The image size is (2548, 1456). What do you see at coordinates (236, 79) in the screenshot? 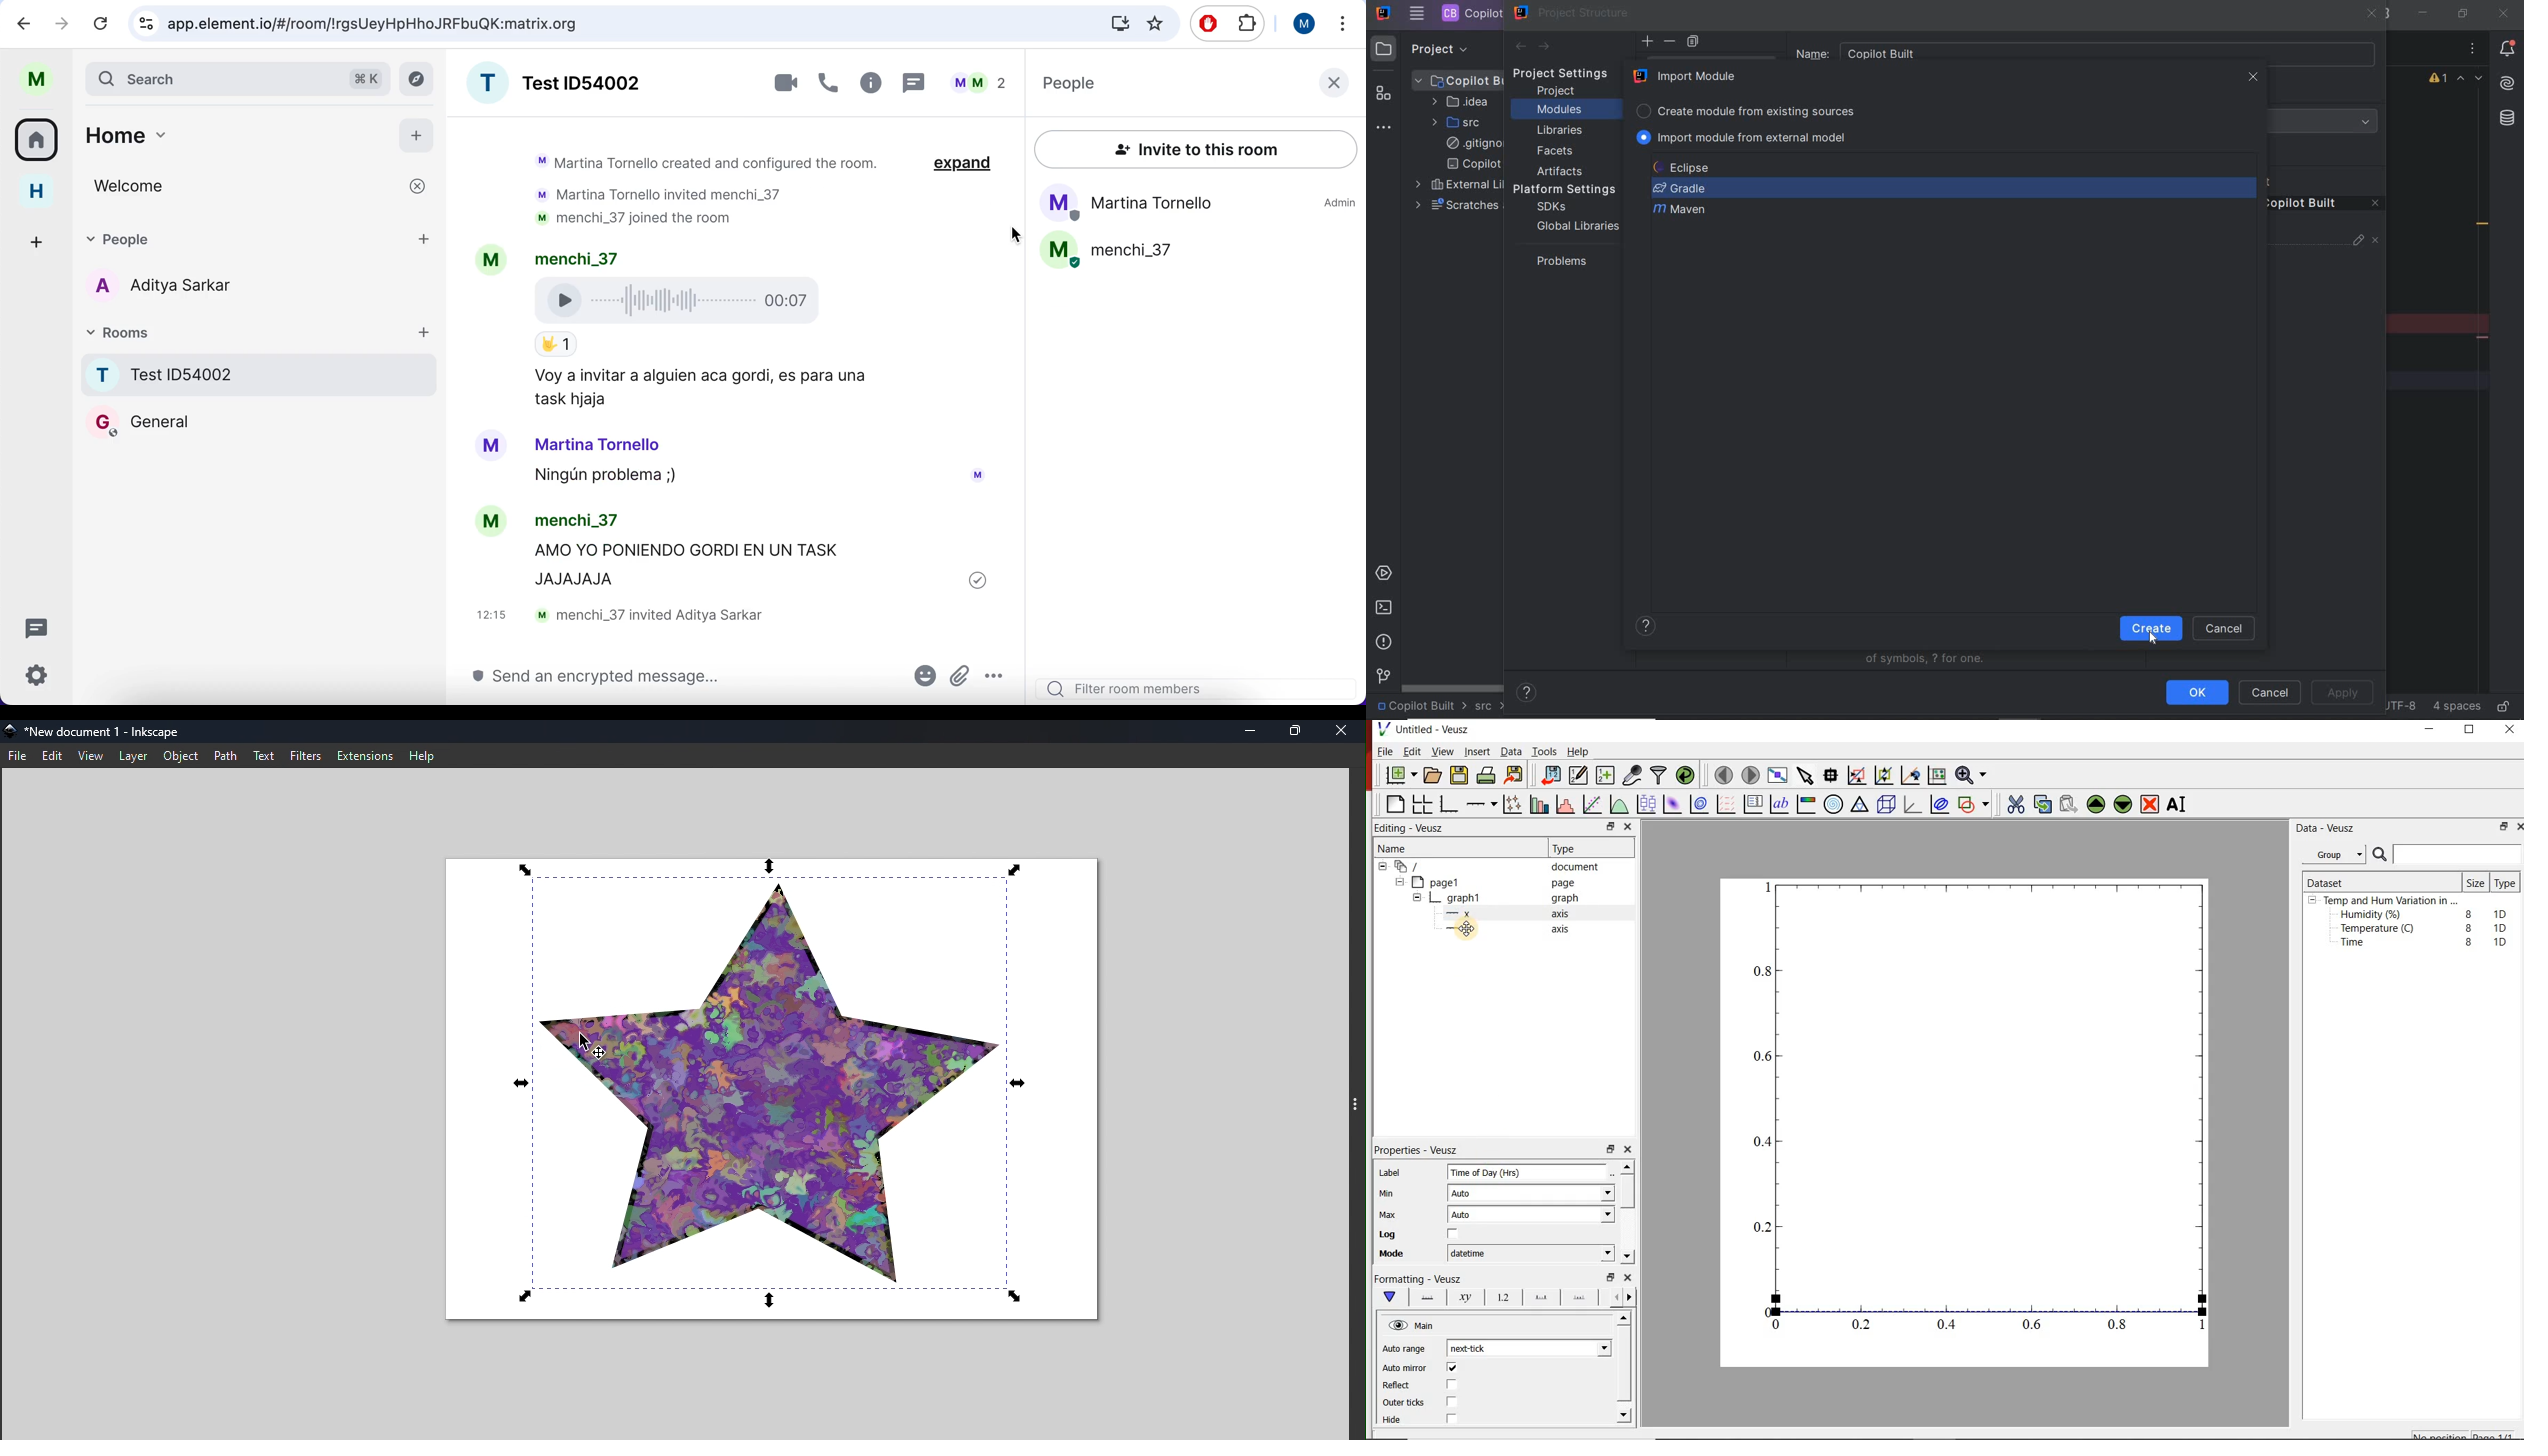
I see `search` at bounding box center [236, 79].